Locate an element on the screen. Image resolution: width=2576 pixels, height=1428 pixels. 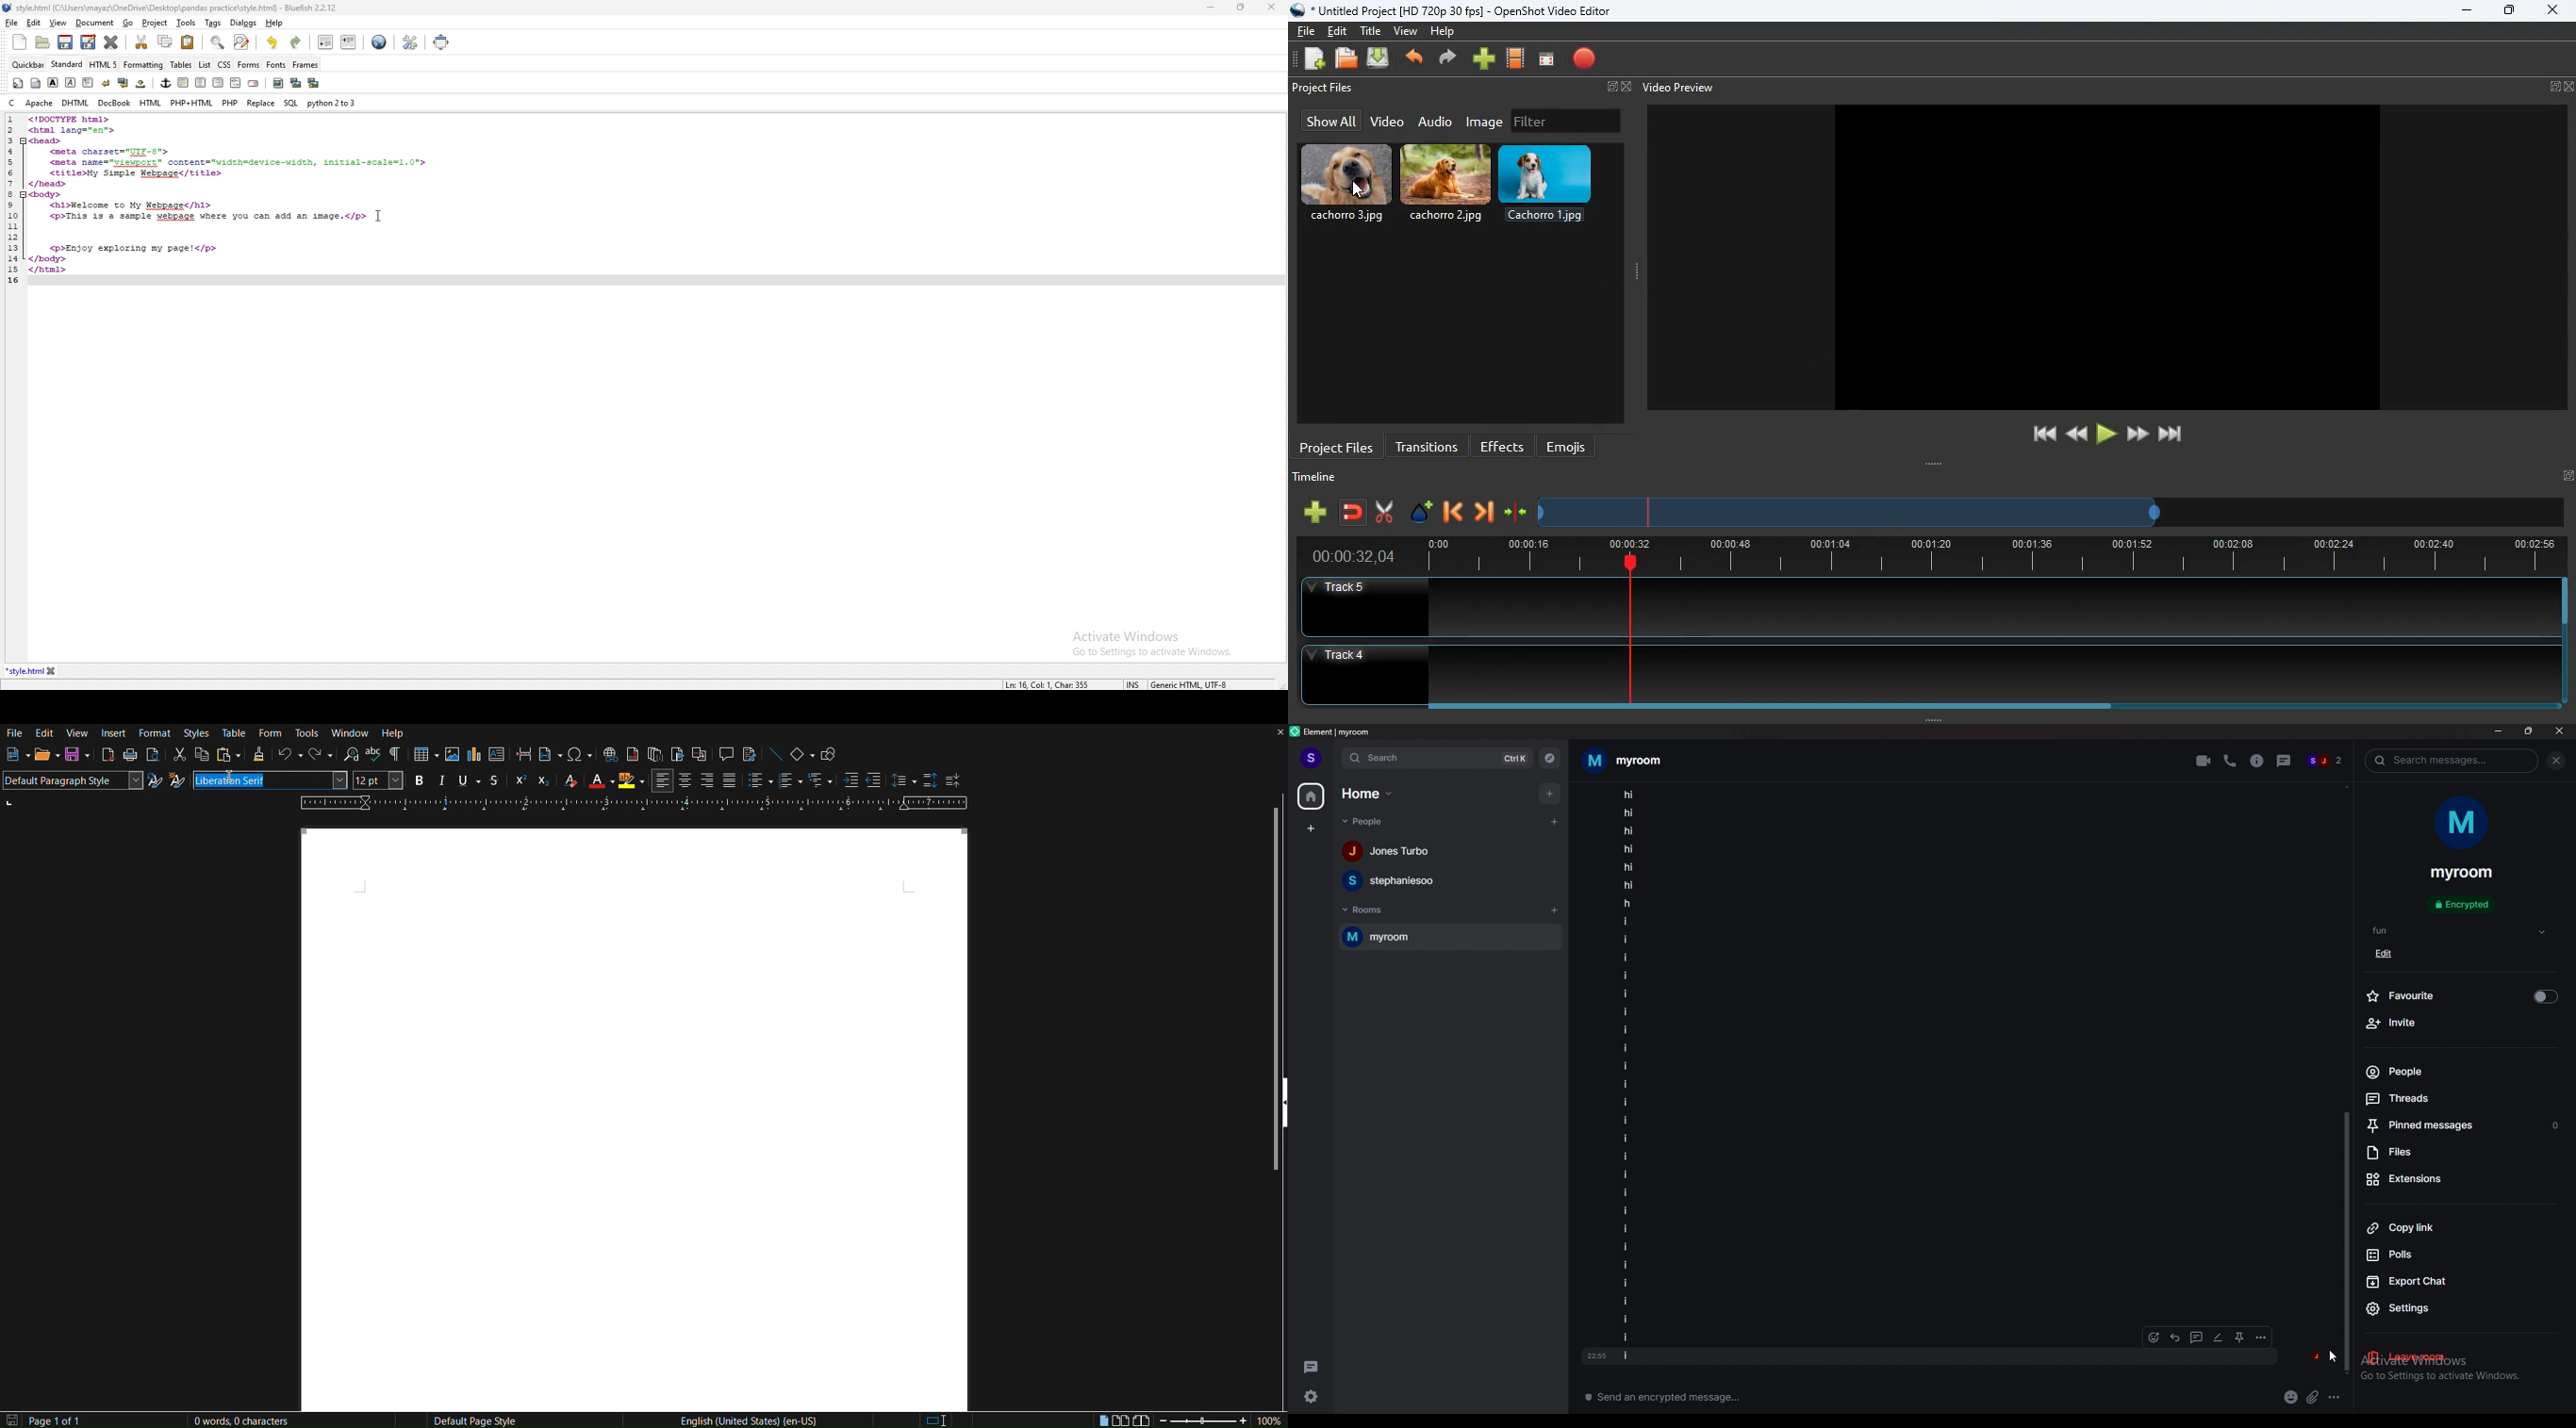
go is located at coordinates (129, 23).